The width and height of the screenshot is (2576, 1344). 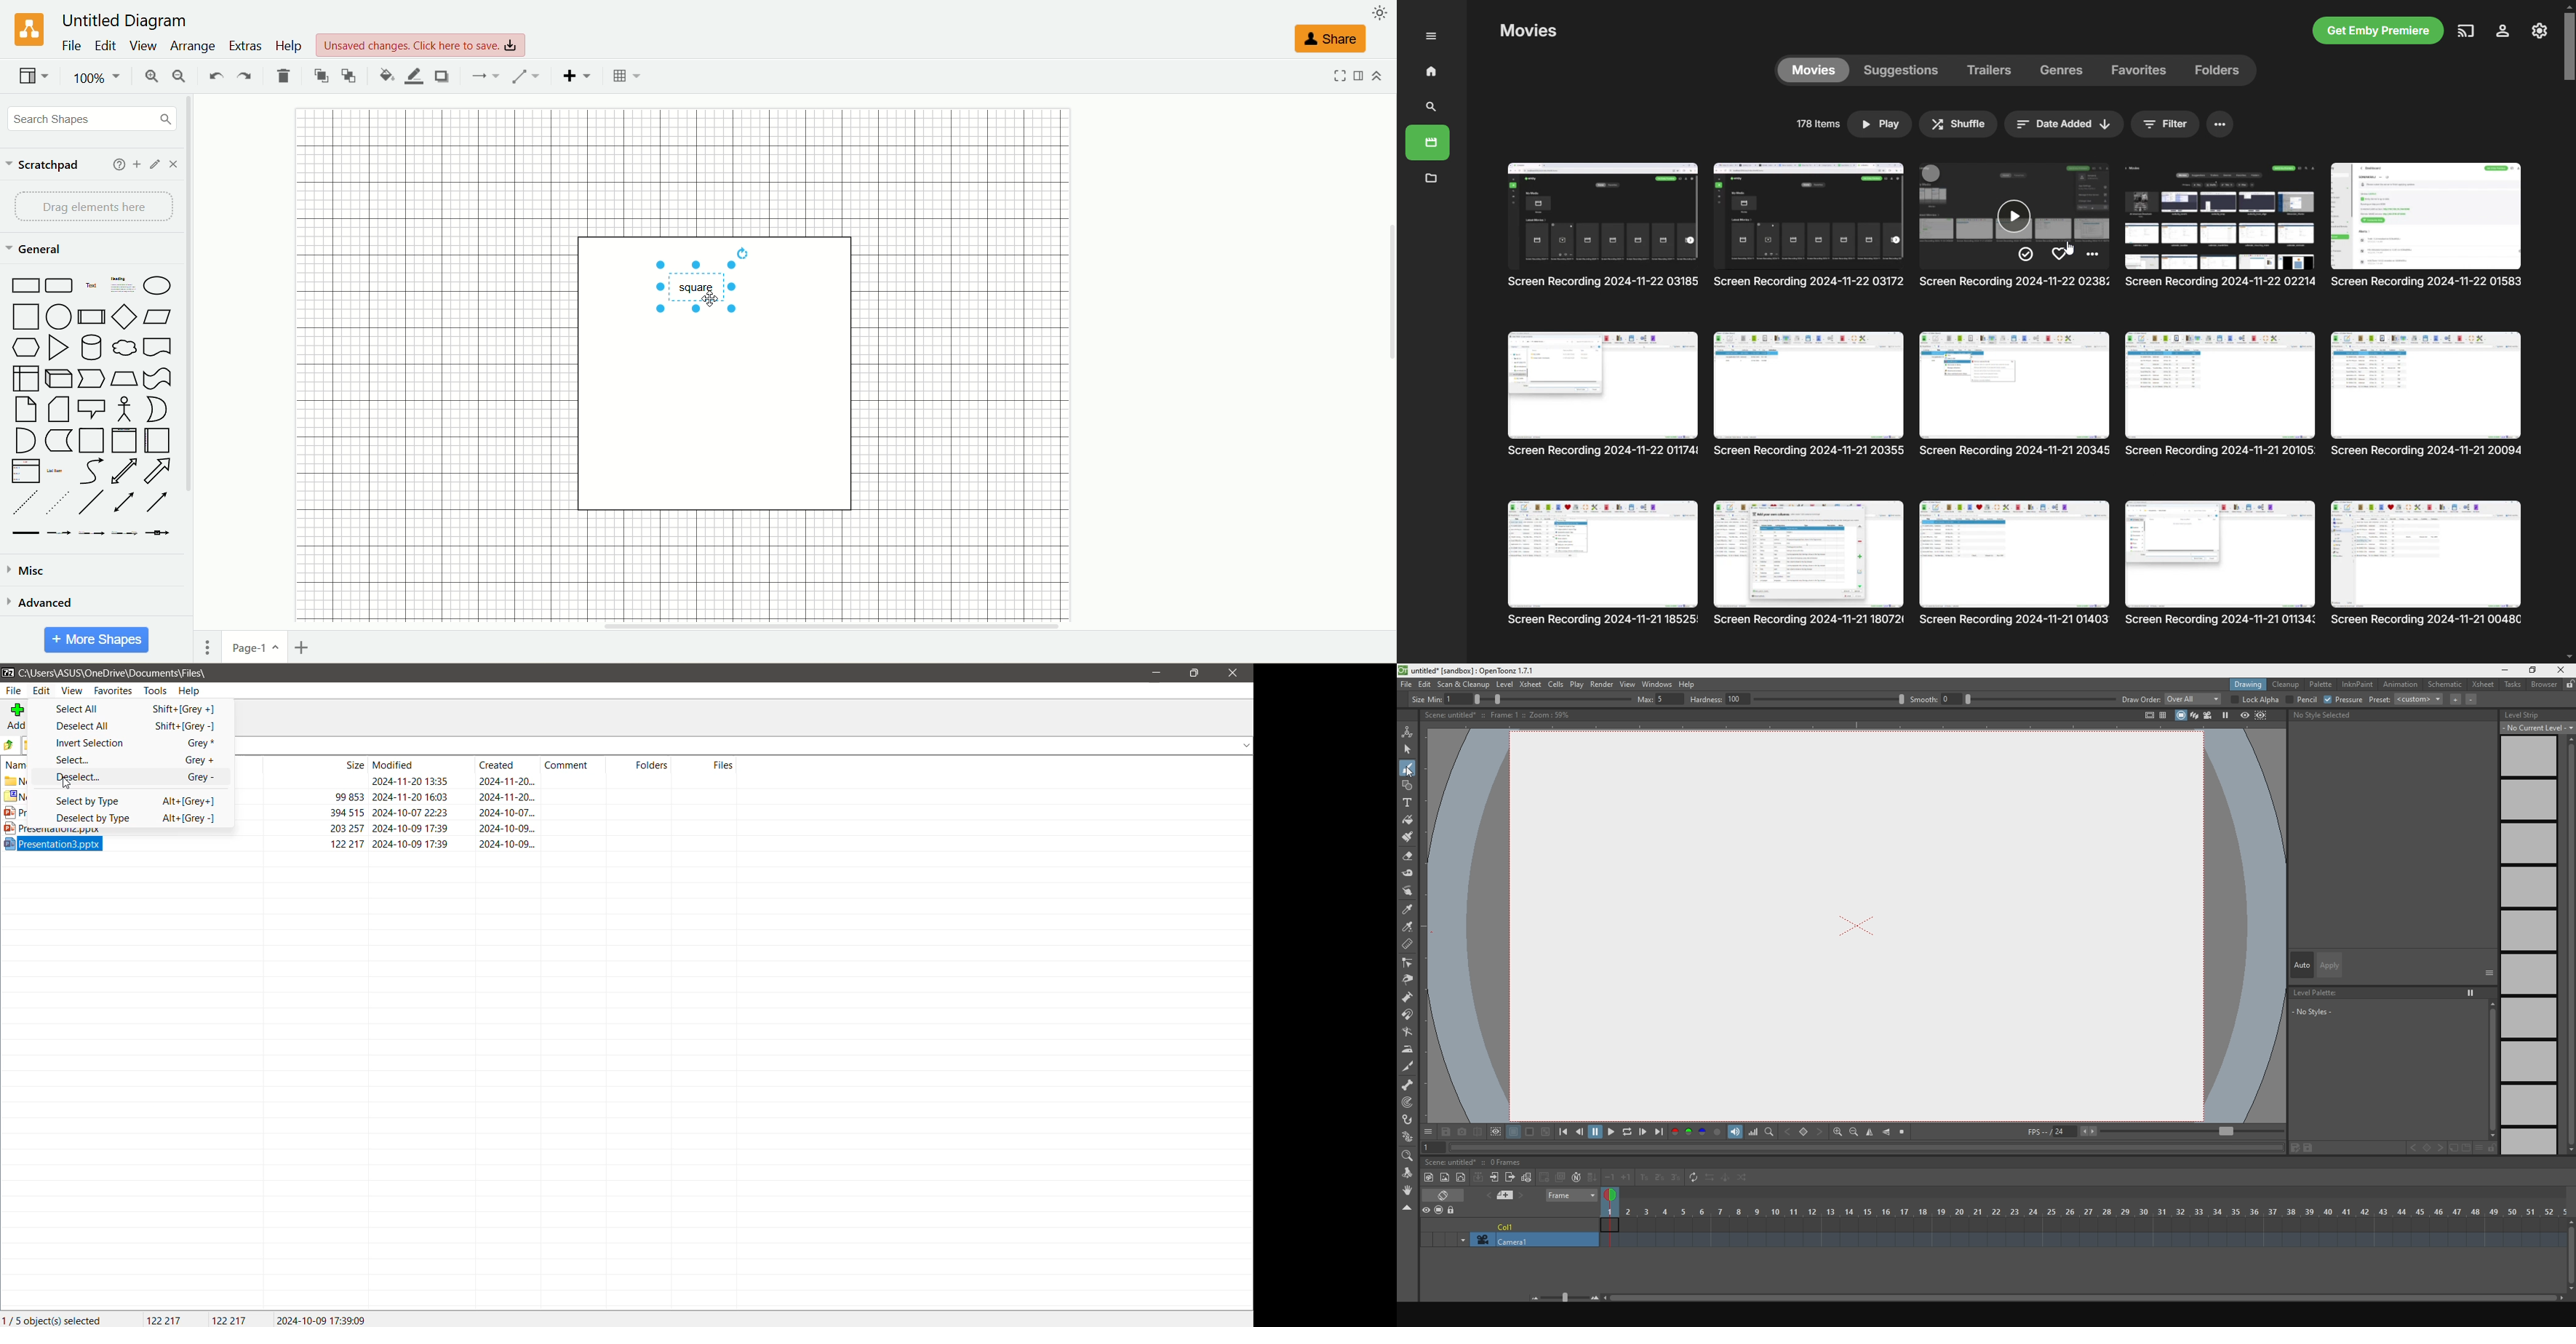 What do you see at coordinates (1328, 38) in the screenshot?
I see `share` at bounding box center [1328, 38].